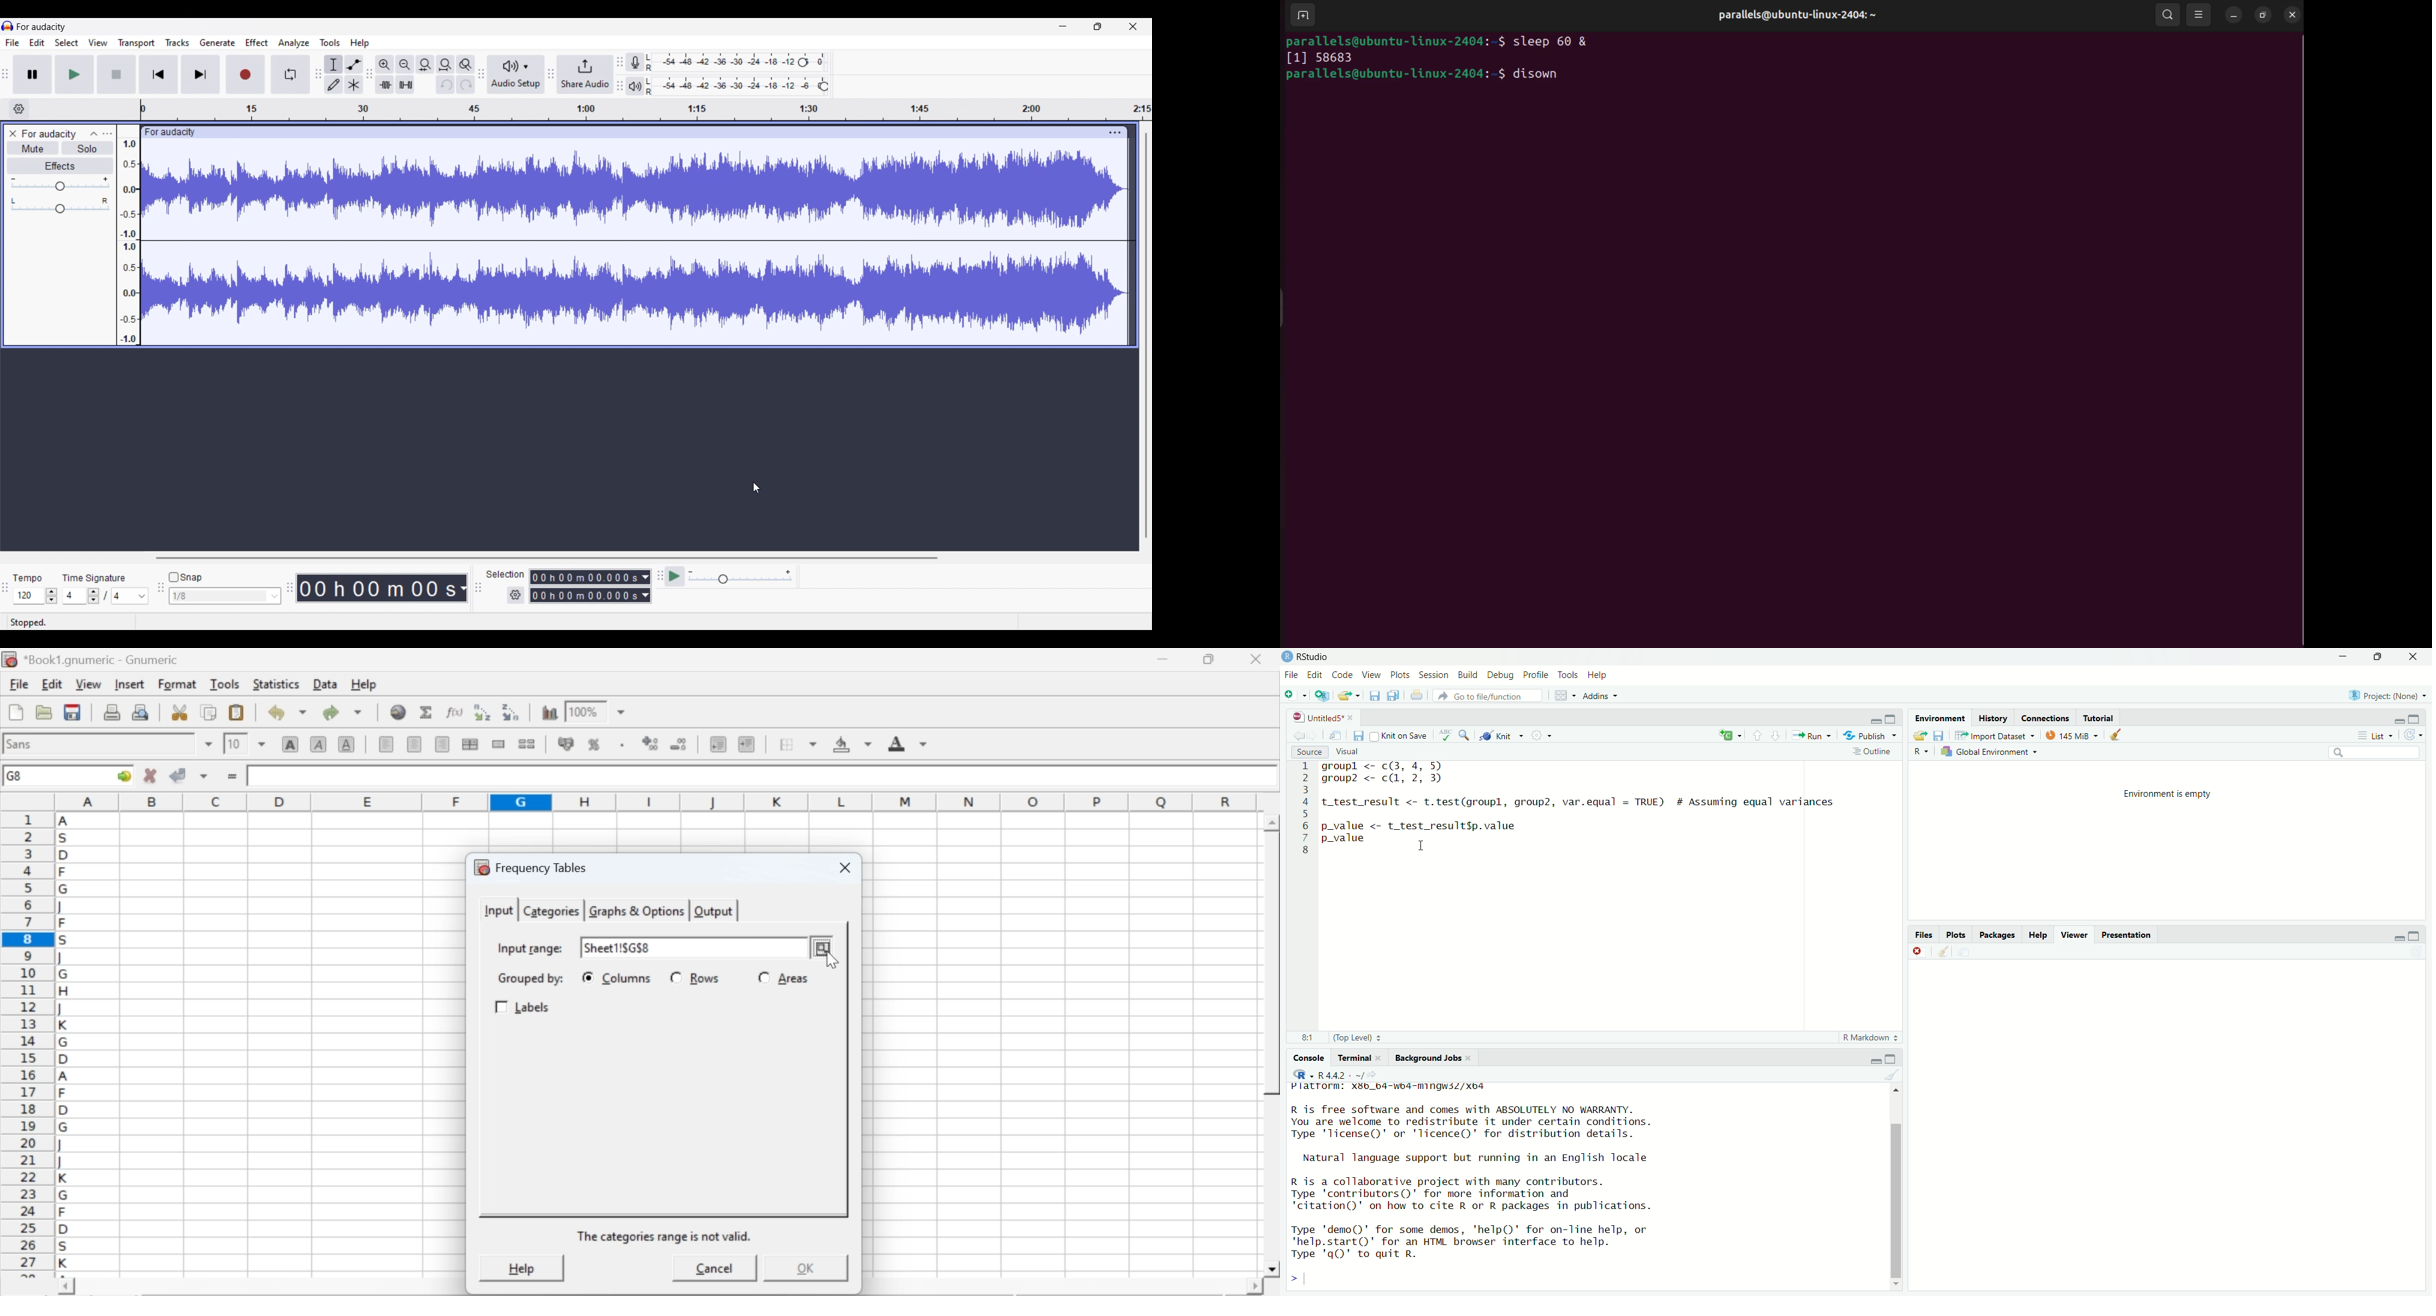 The height and width of the screenshot is (1316, 2436). Describe the element at coordinates (13, 43) in the screenshot. I see `File menu` at that location.